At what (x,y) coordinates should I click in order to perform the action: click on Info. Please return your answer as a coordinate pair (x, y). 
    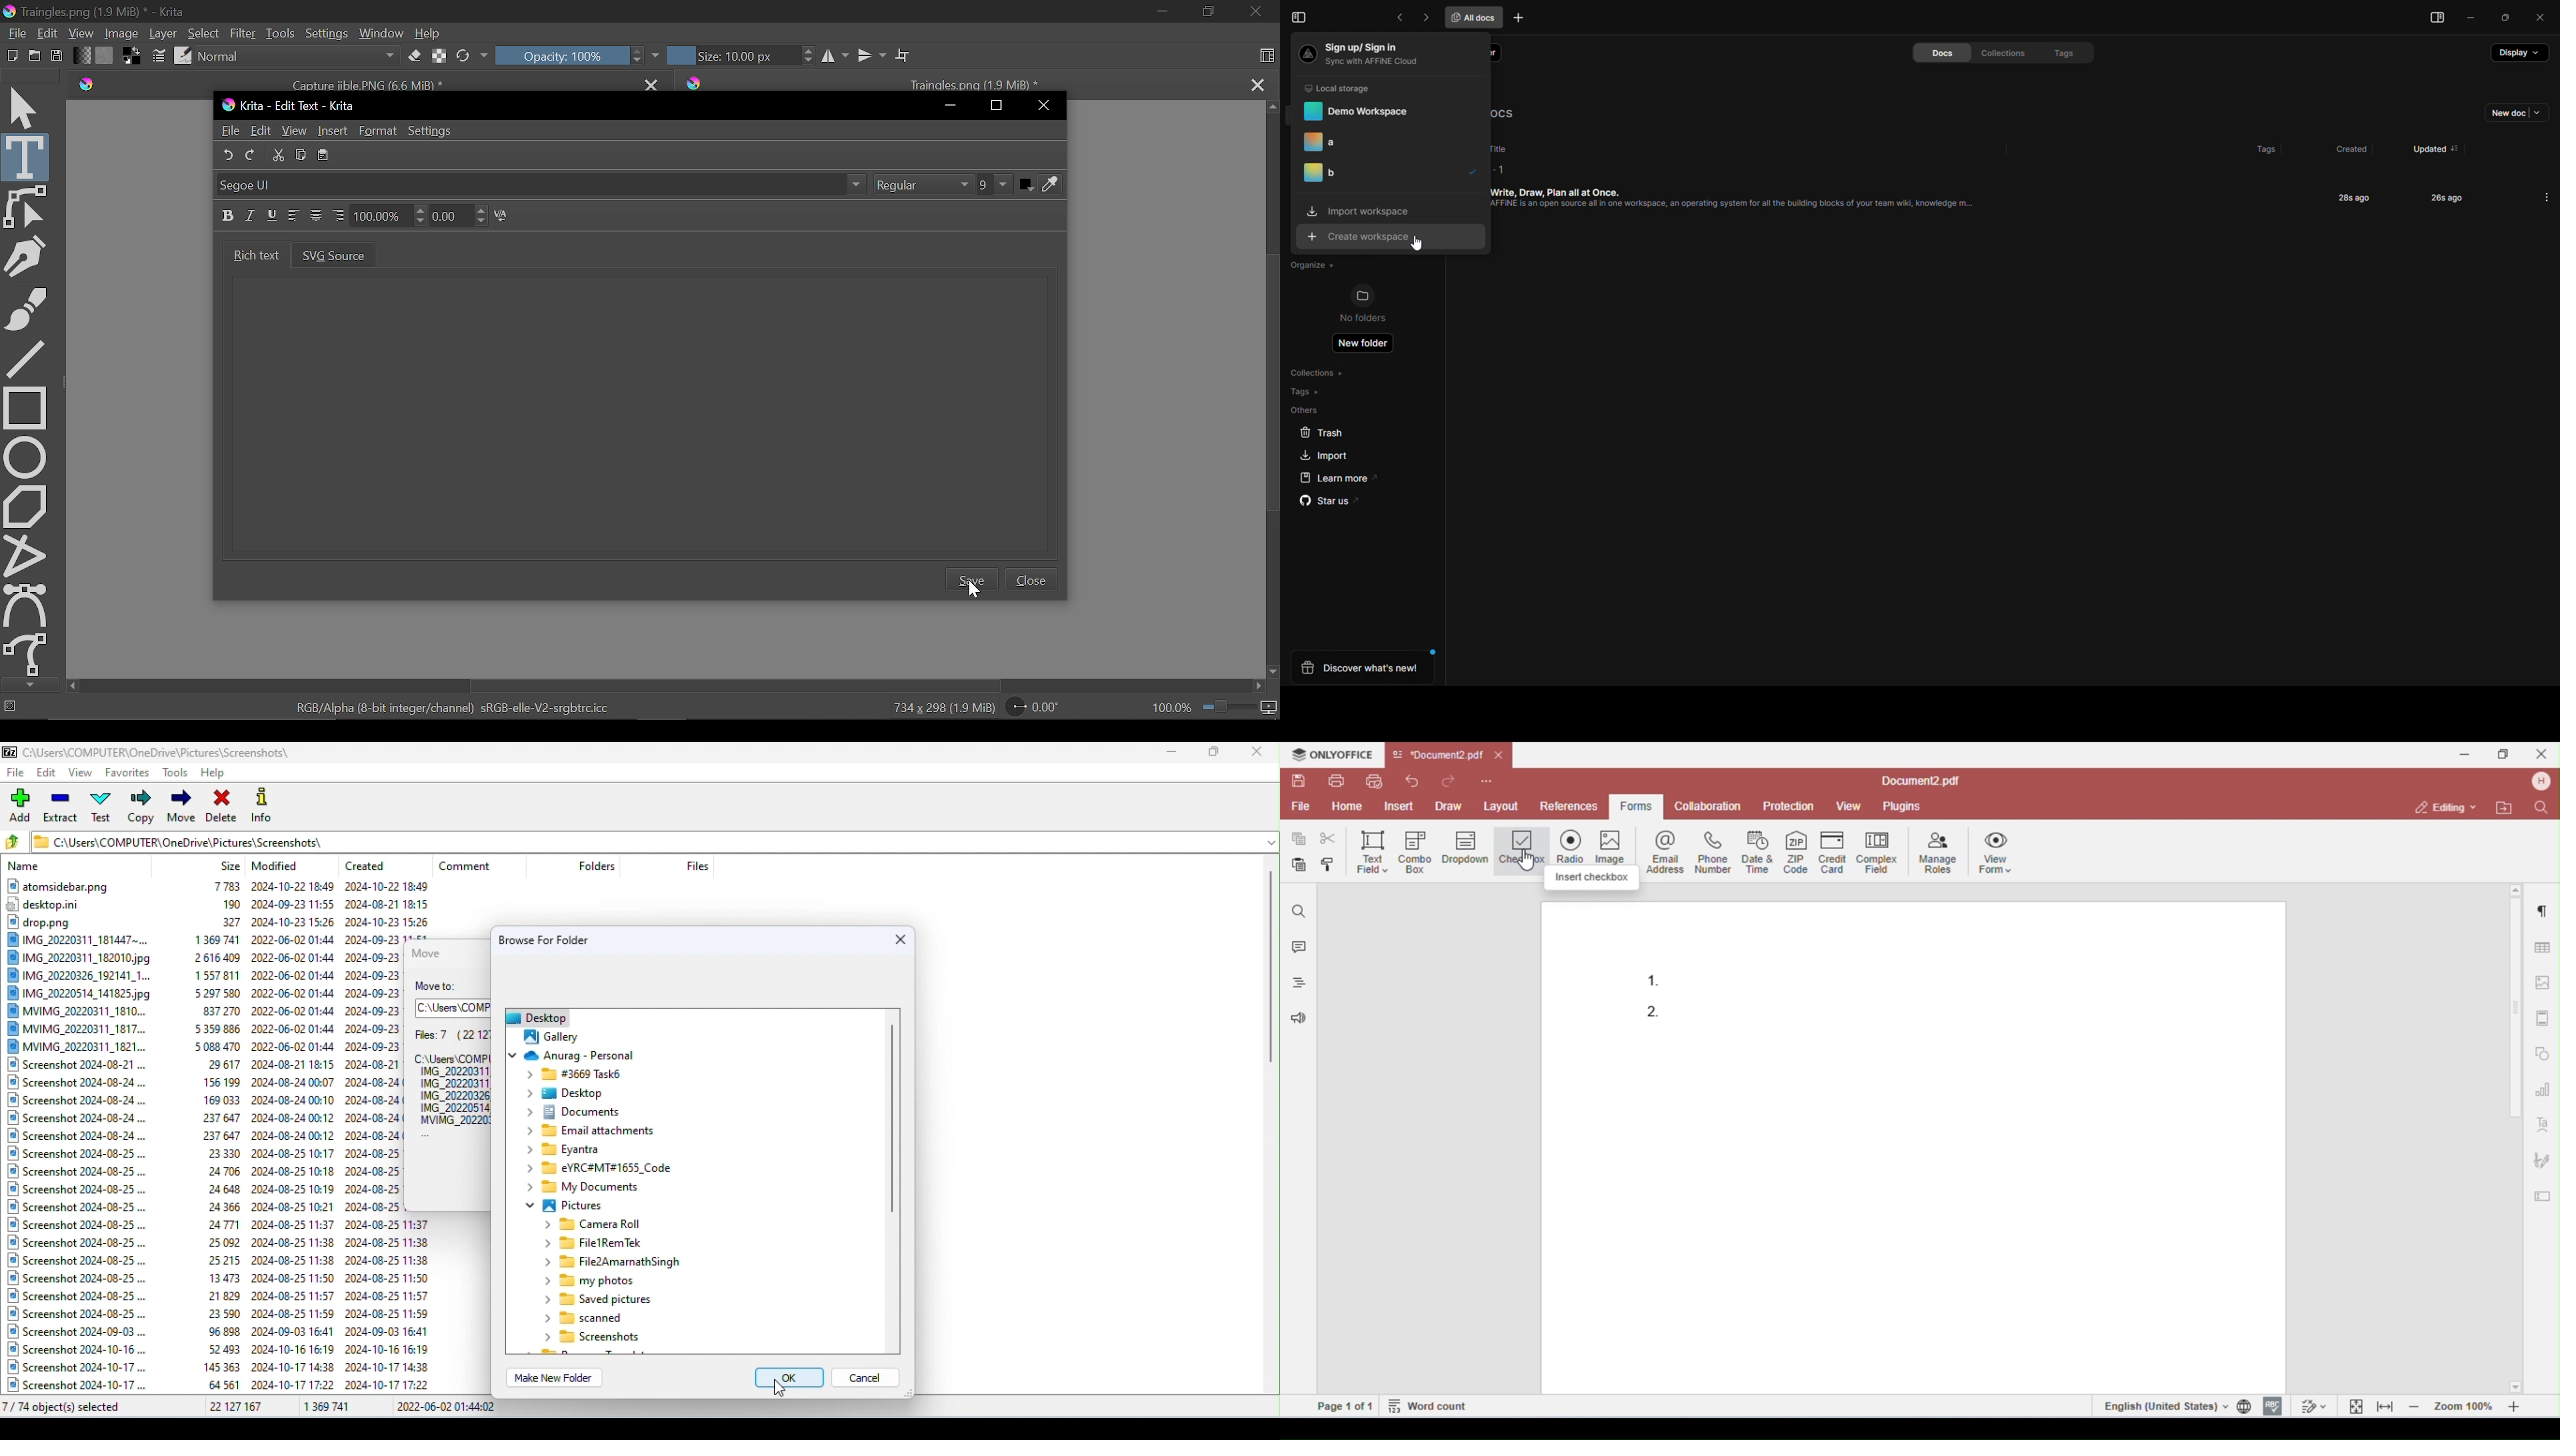
    Looking at the image, I should click on (264, 804).